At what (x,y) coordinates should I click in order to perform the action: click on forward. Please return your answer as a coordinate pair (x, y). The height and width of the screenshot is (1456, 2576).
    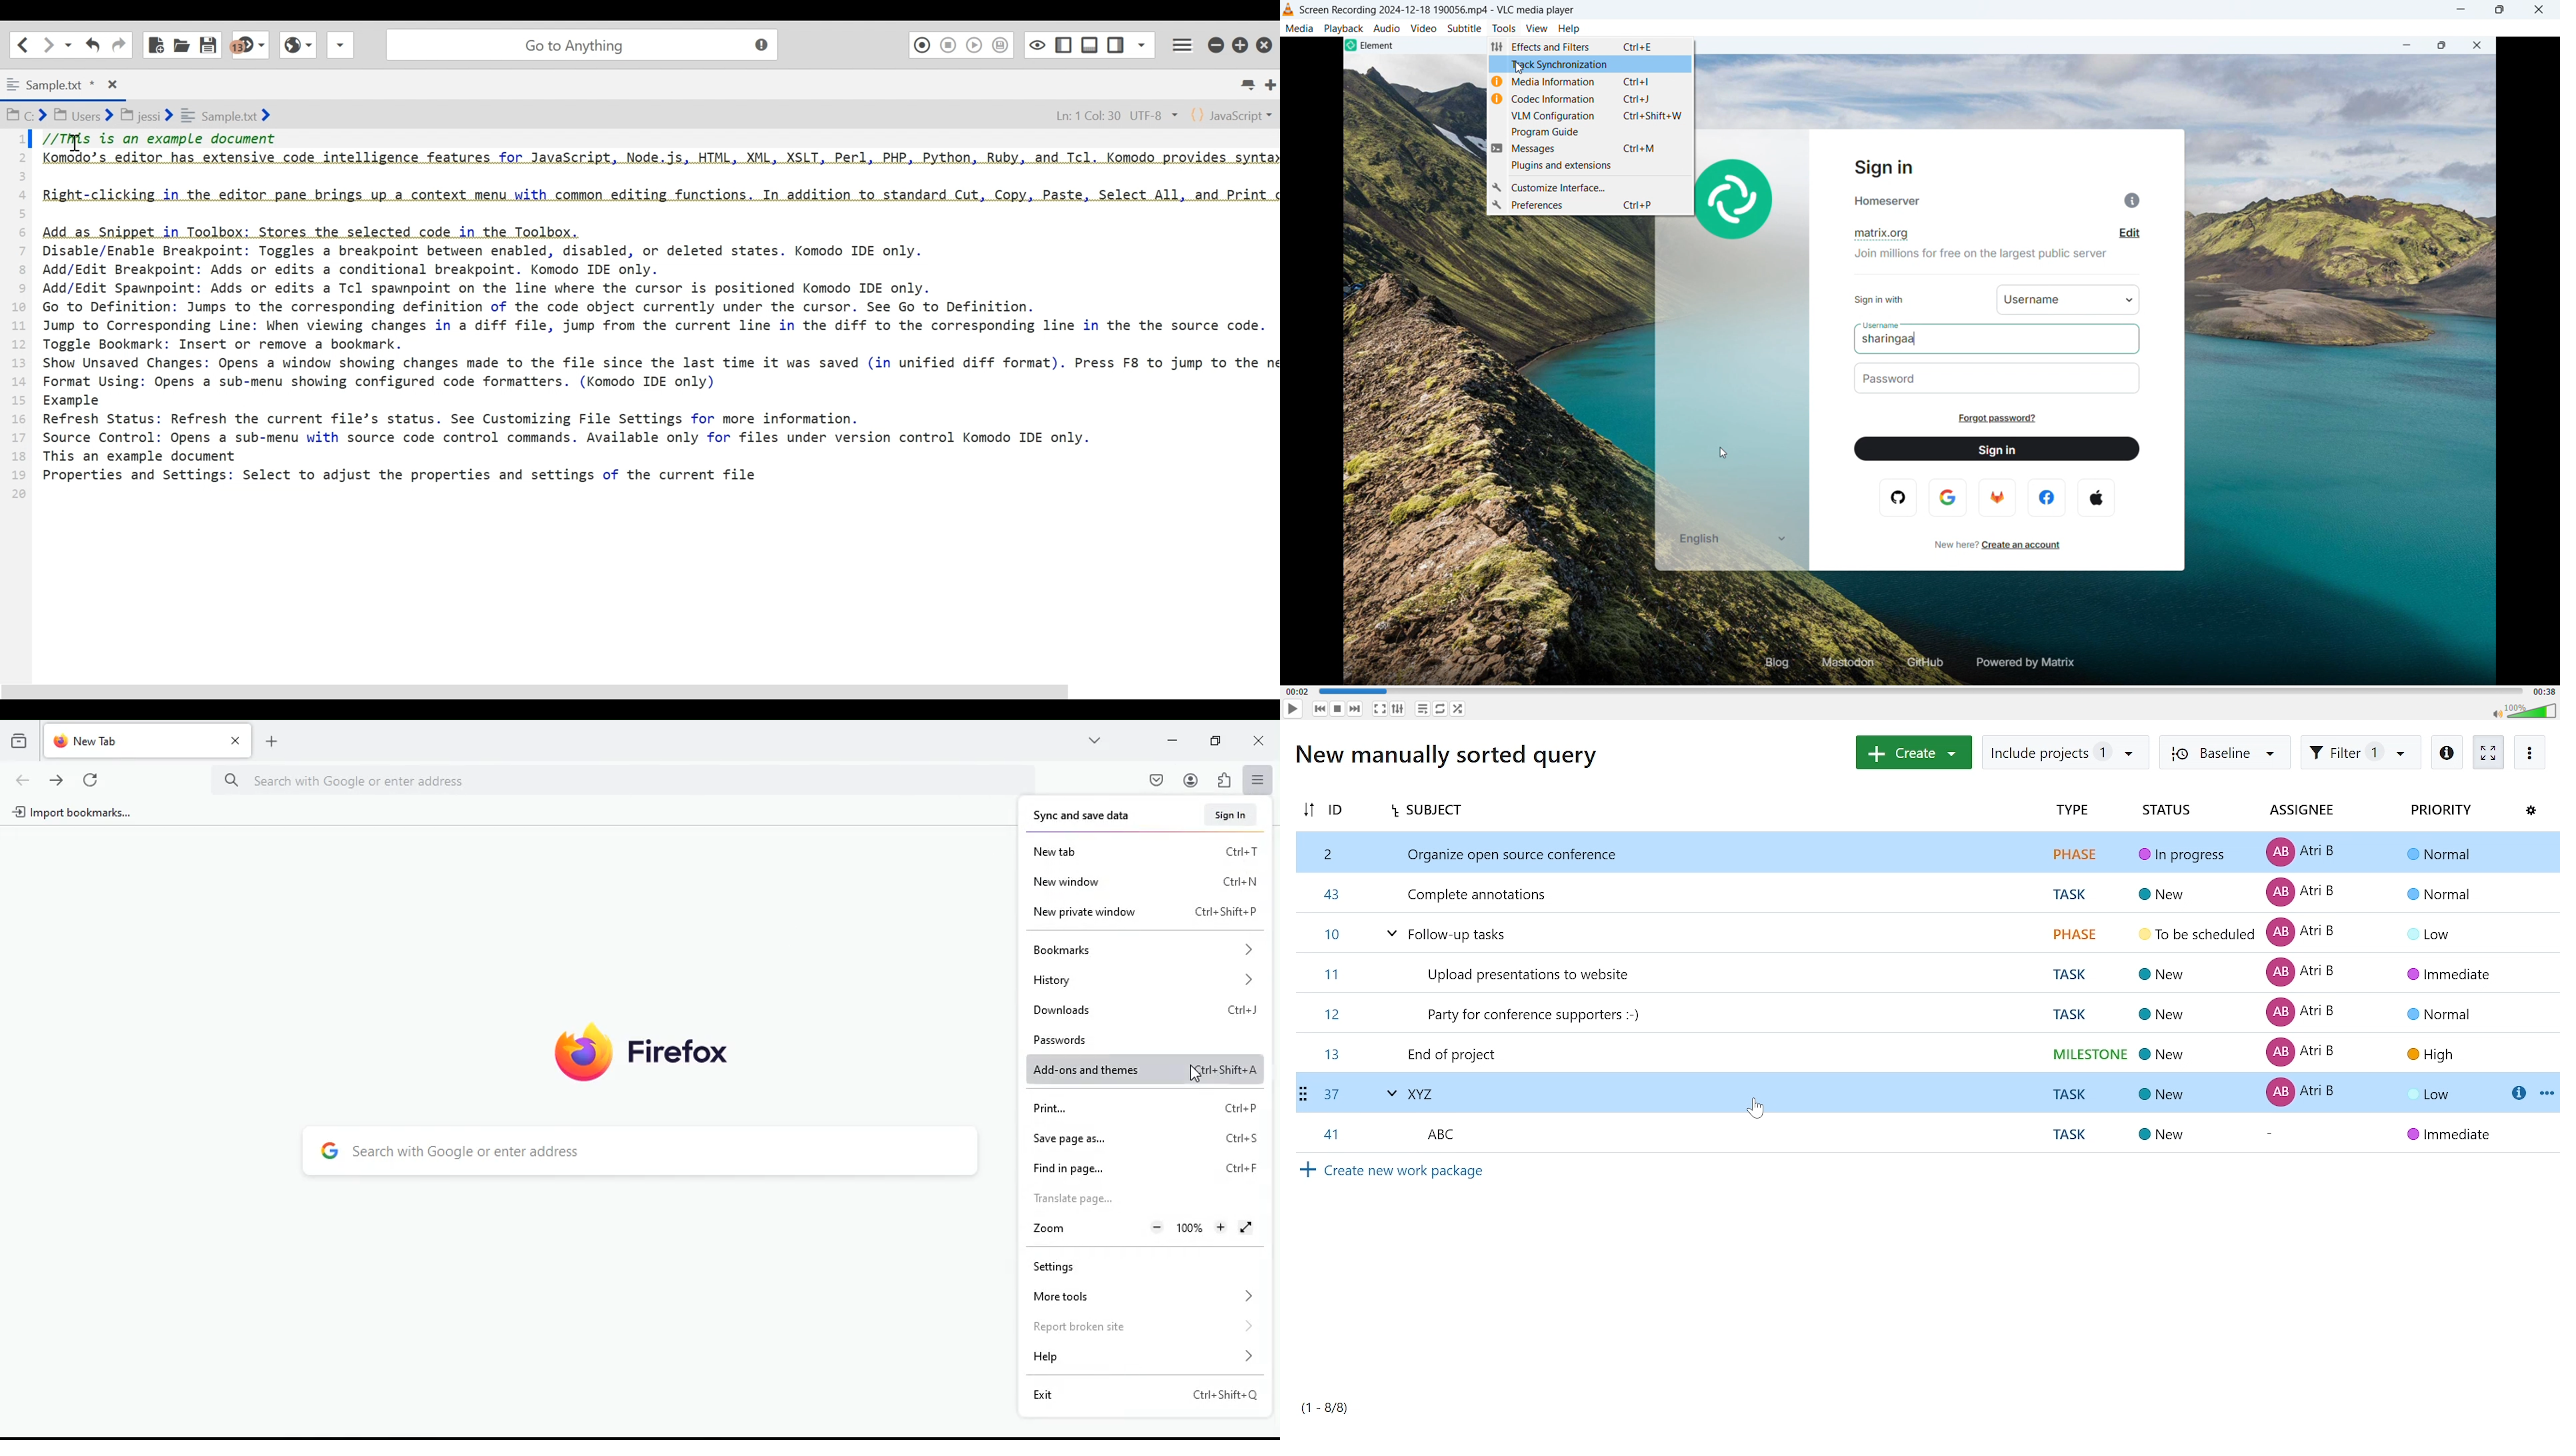
    Looking at the image, I should click on (55, 779).